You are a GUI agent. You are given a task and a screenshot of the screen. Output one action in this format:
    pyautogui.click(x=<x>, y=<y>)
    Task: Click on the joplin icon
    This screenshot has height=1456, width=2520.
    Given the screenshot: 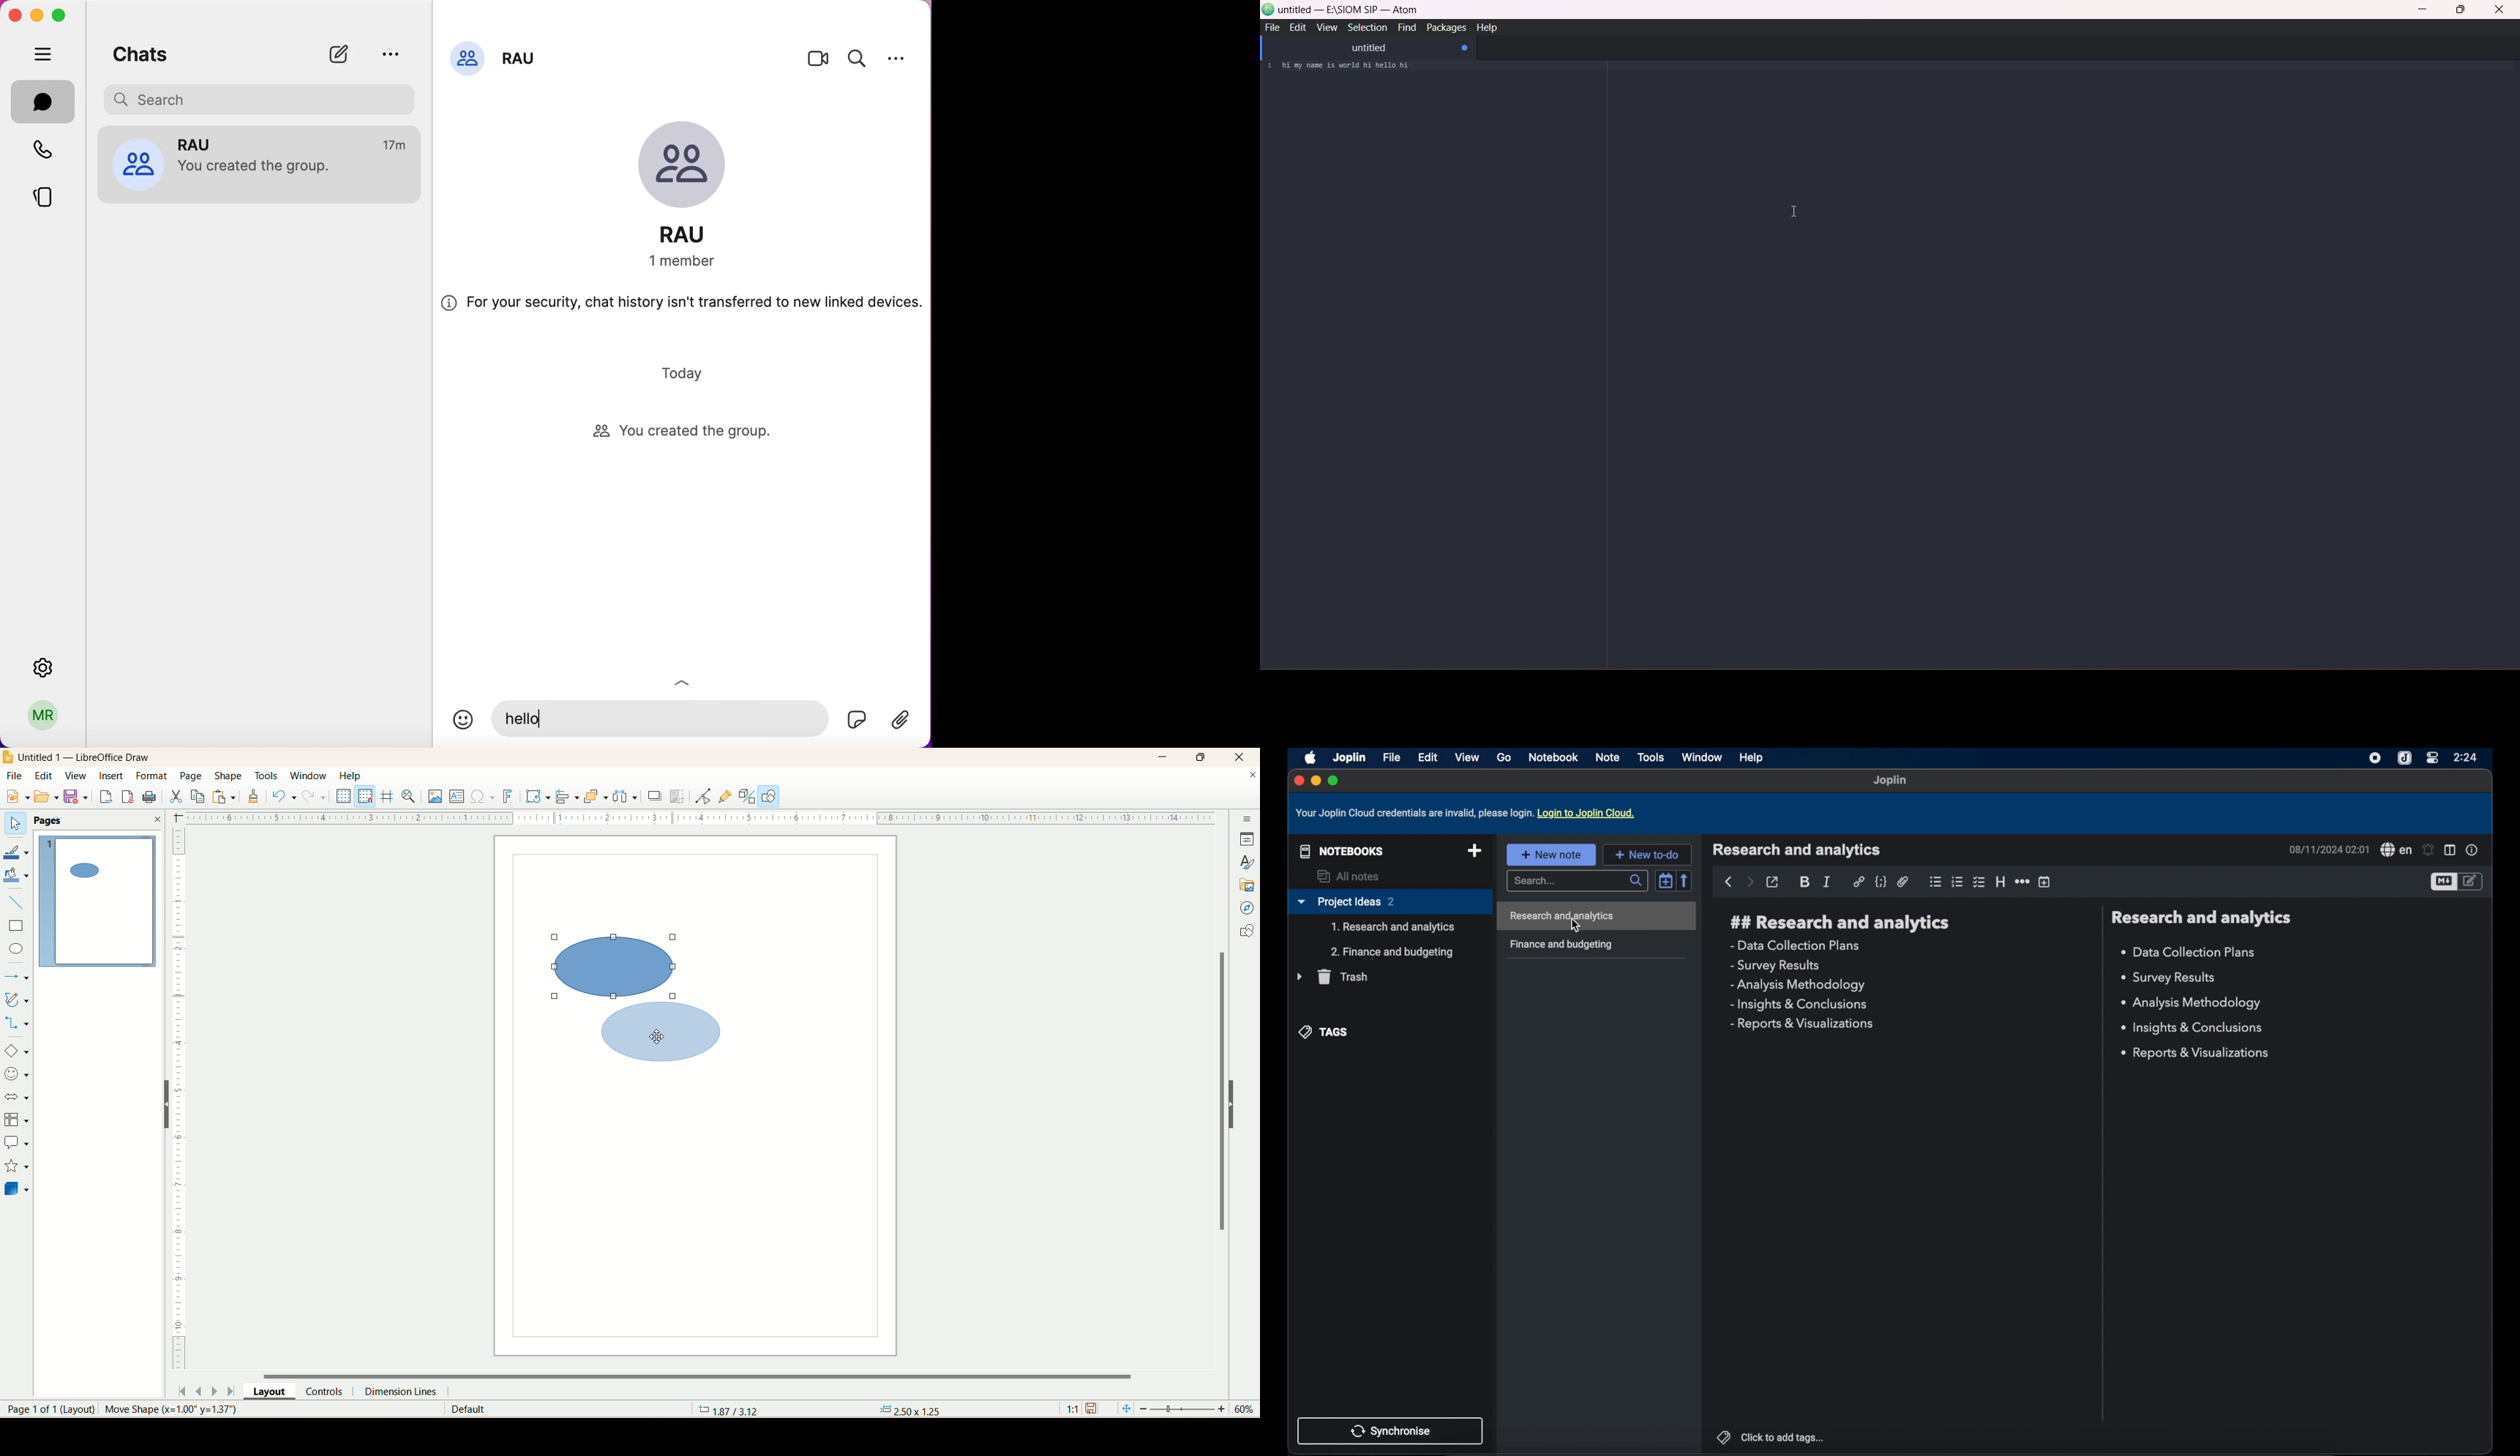 What is the action you would take?
    pyautogui.click(x=2405, y=758)
    